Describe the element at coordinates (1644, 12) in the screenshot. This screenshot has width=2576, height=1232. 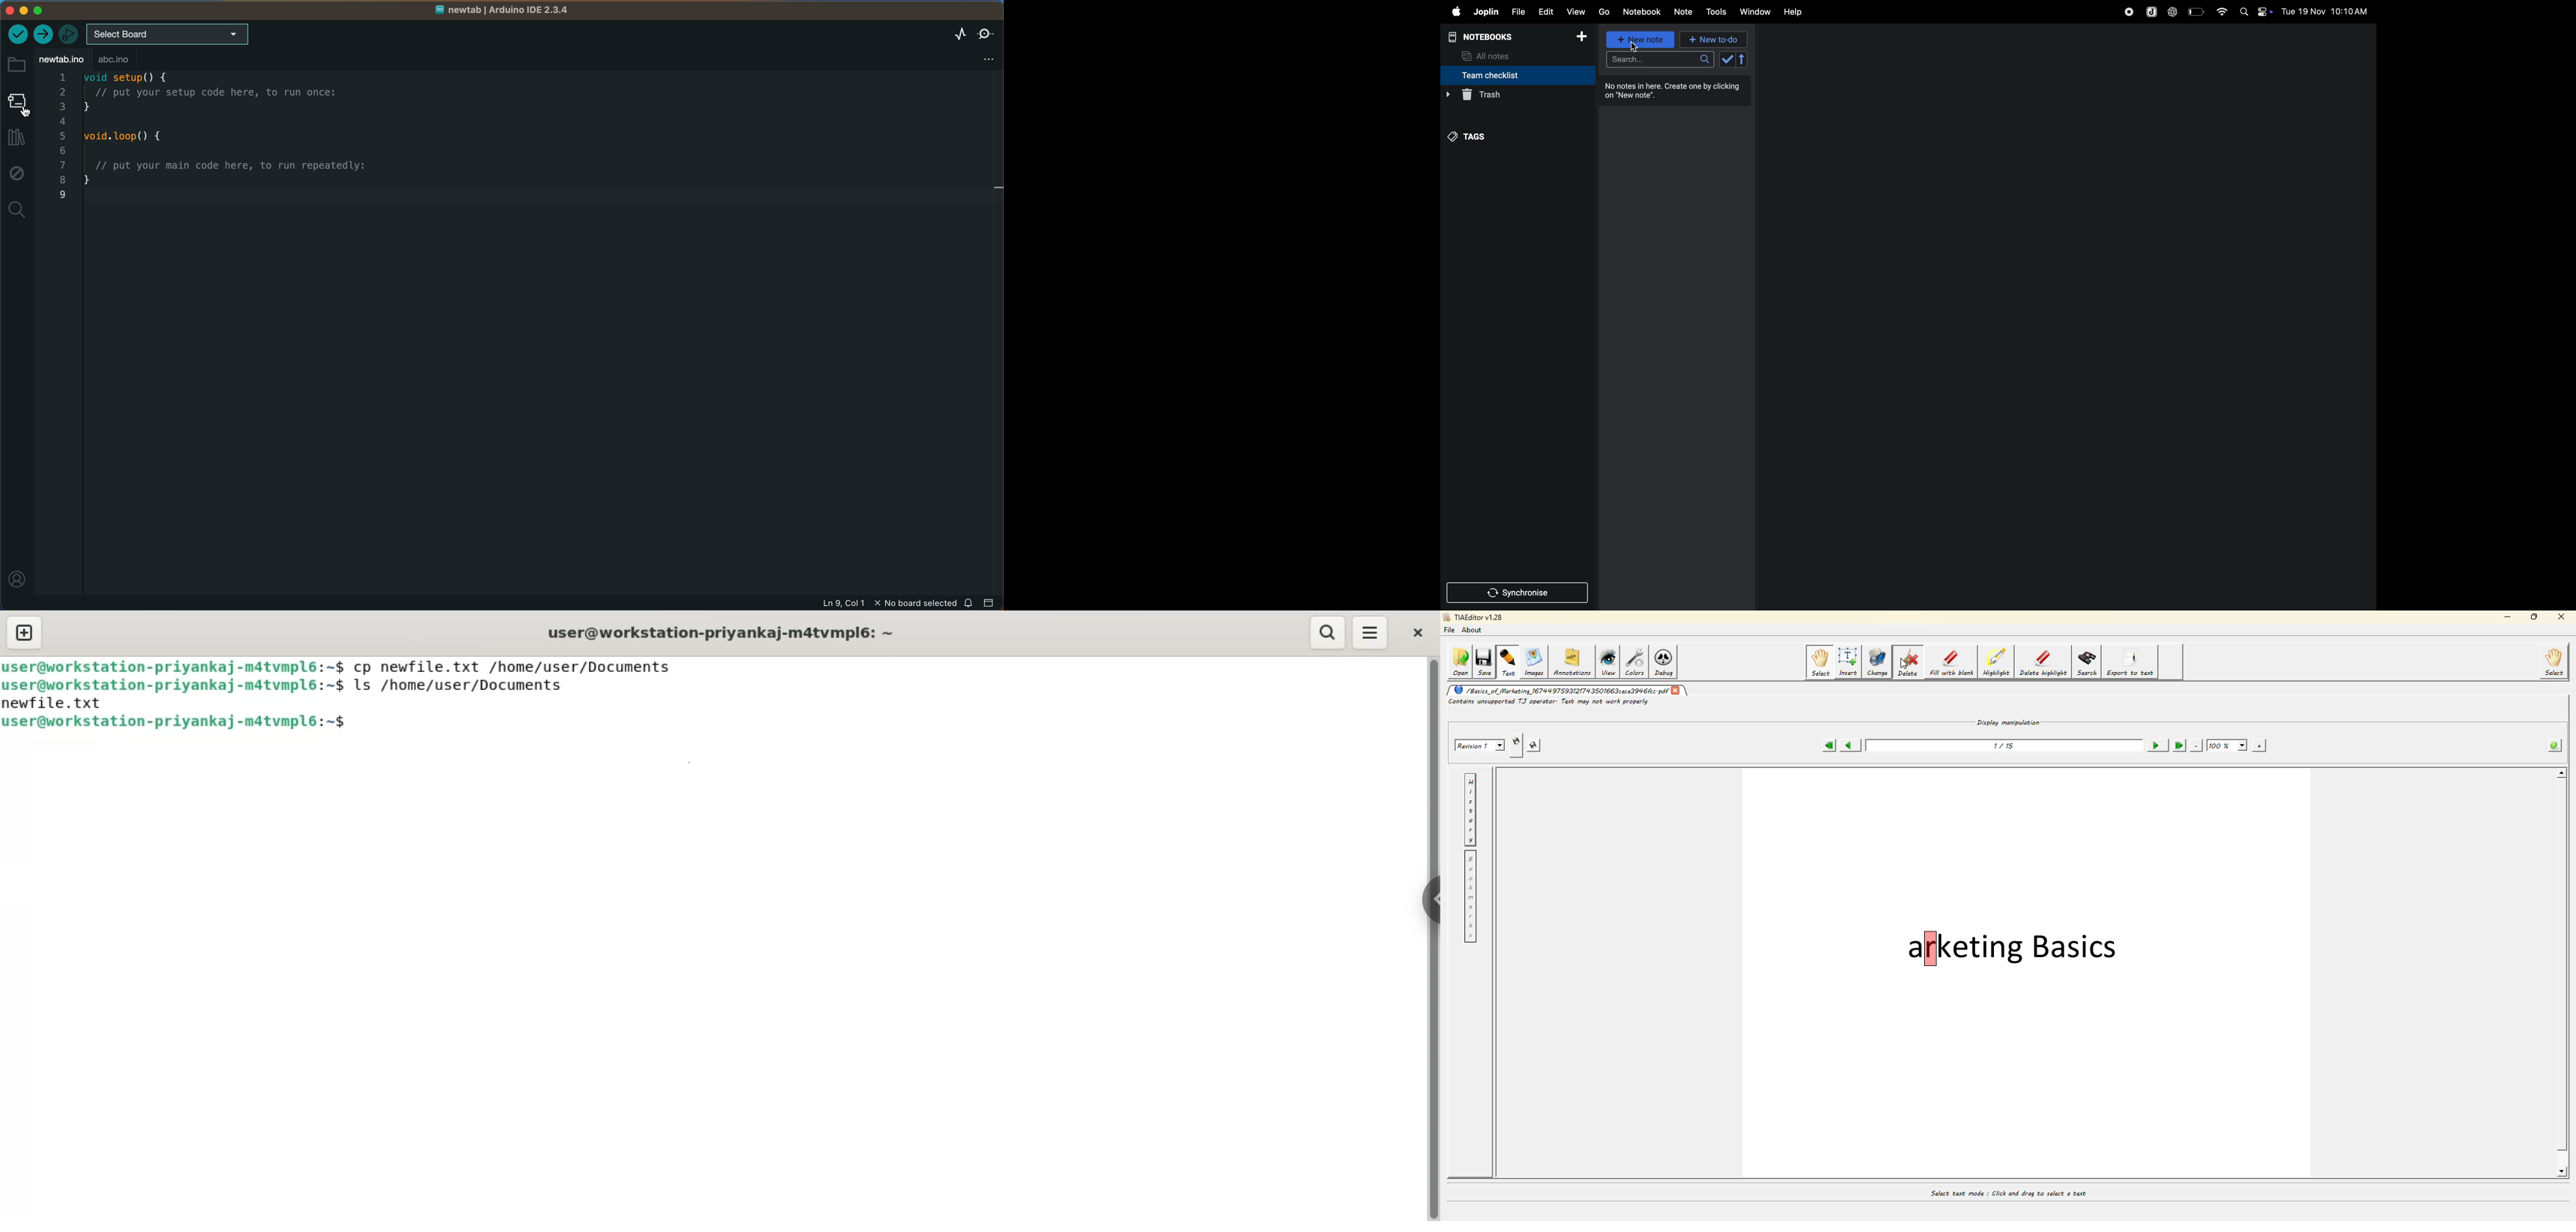
I see `Notebook` at that location.